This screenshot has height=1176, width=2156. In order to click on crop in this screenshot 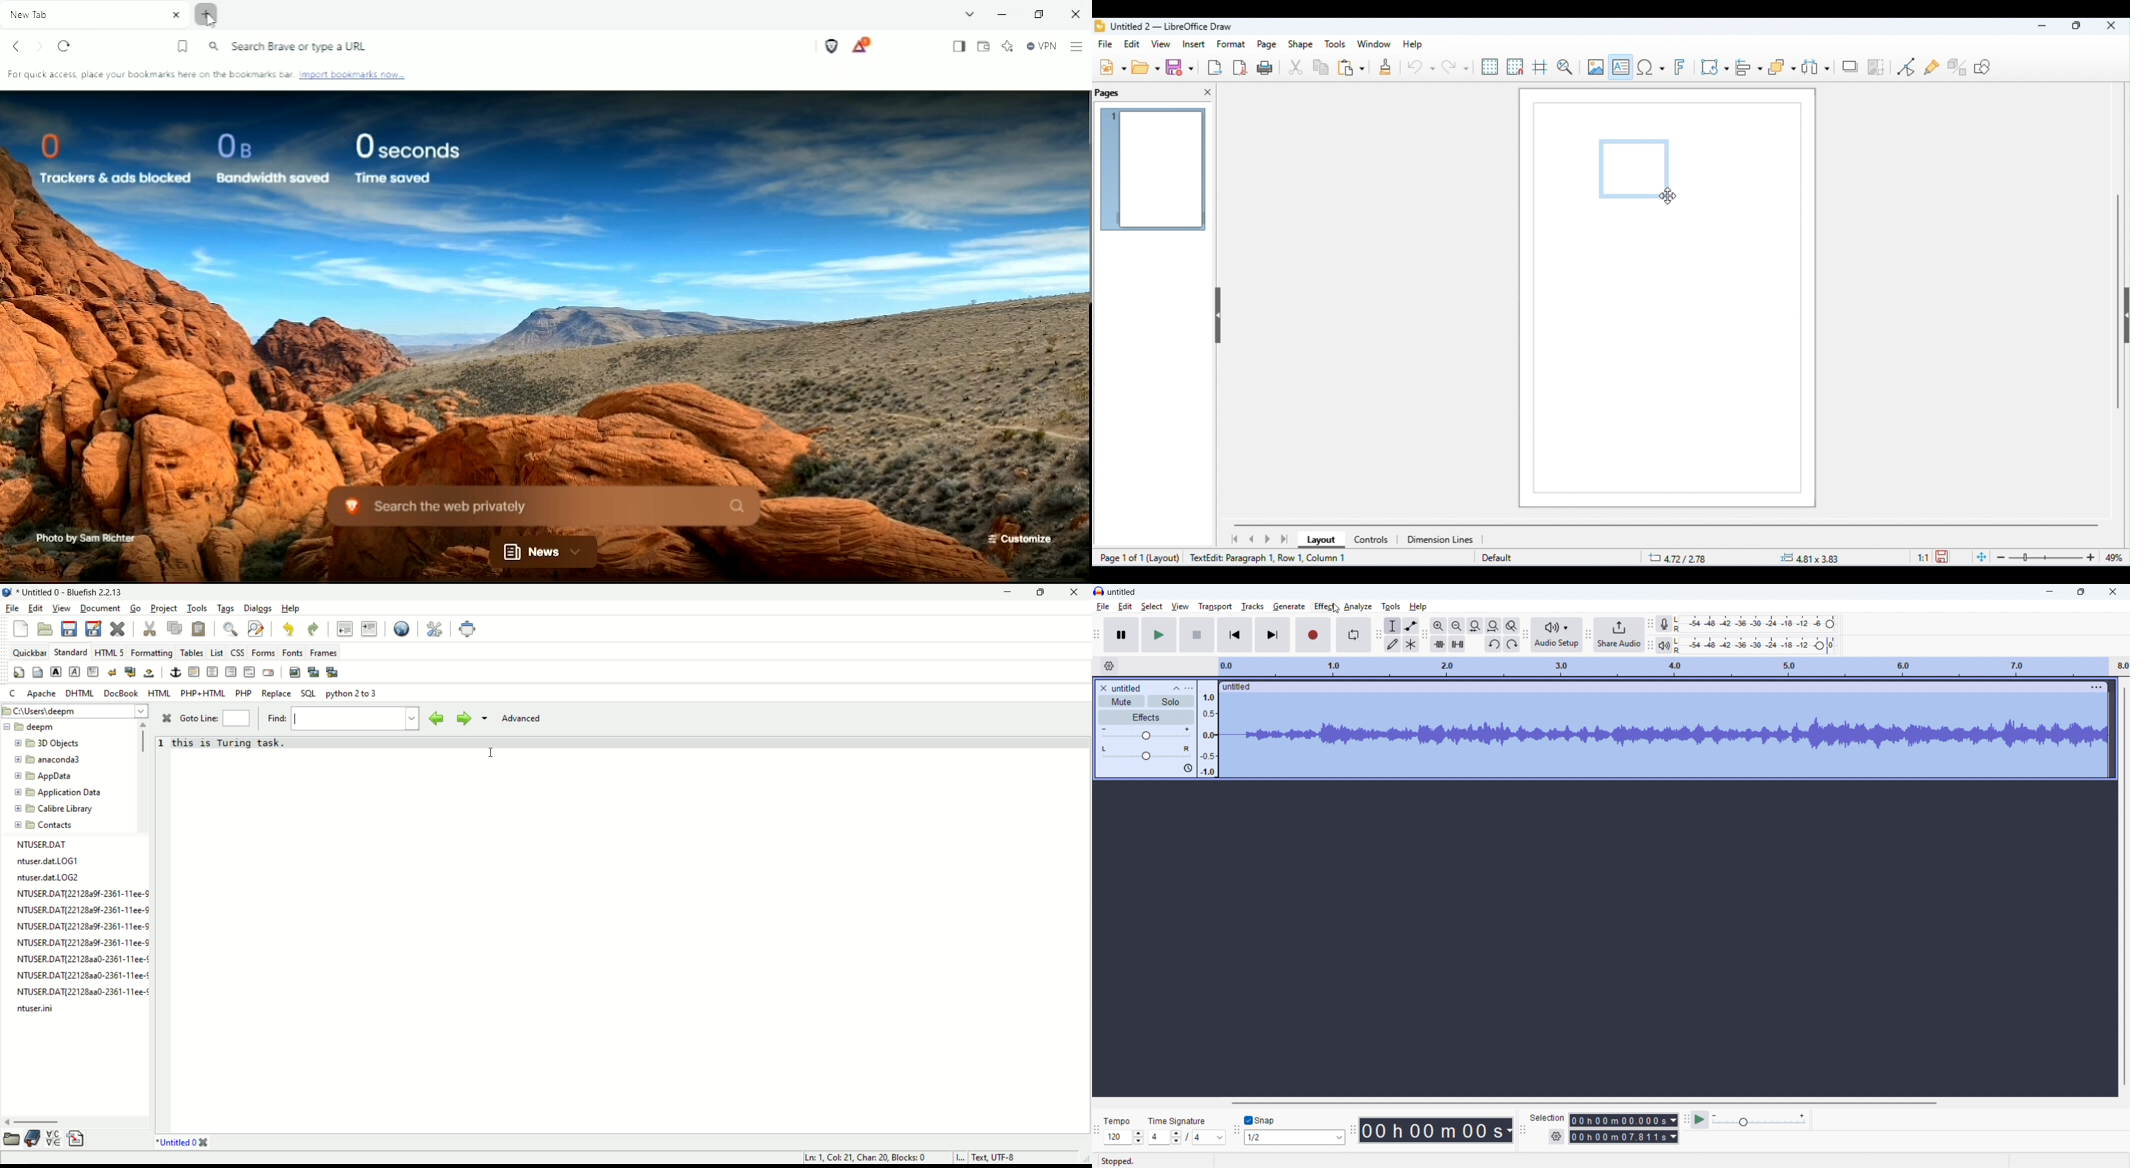, I will do `click(1877, 67)`.